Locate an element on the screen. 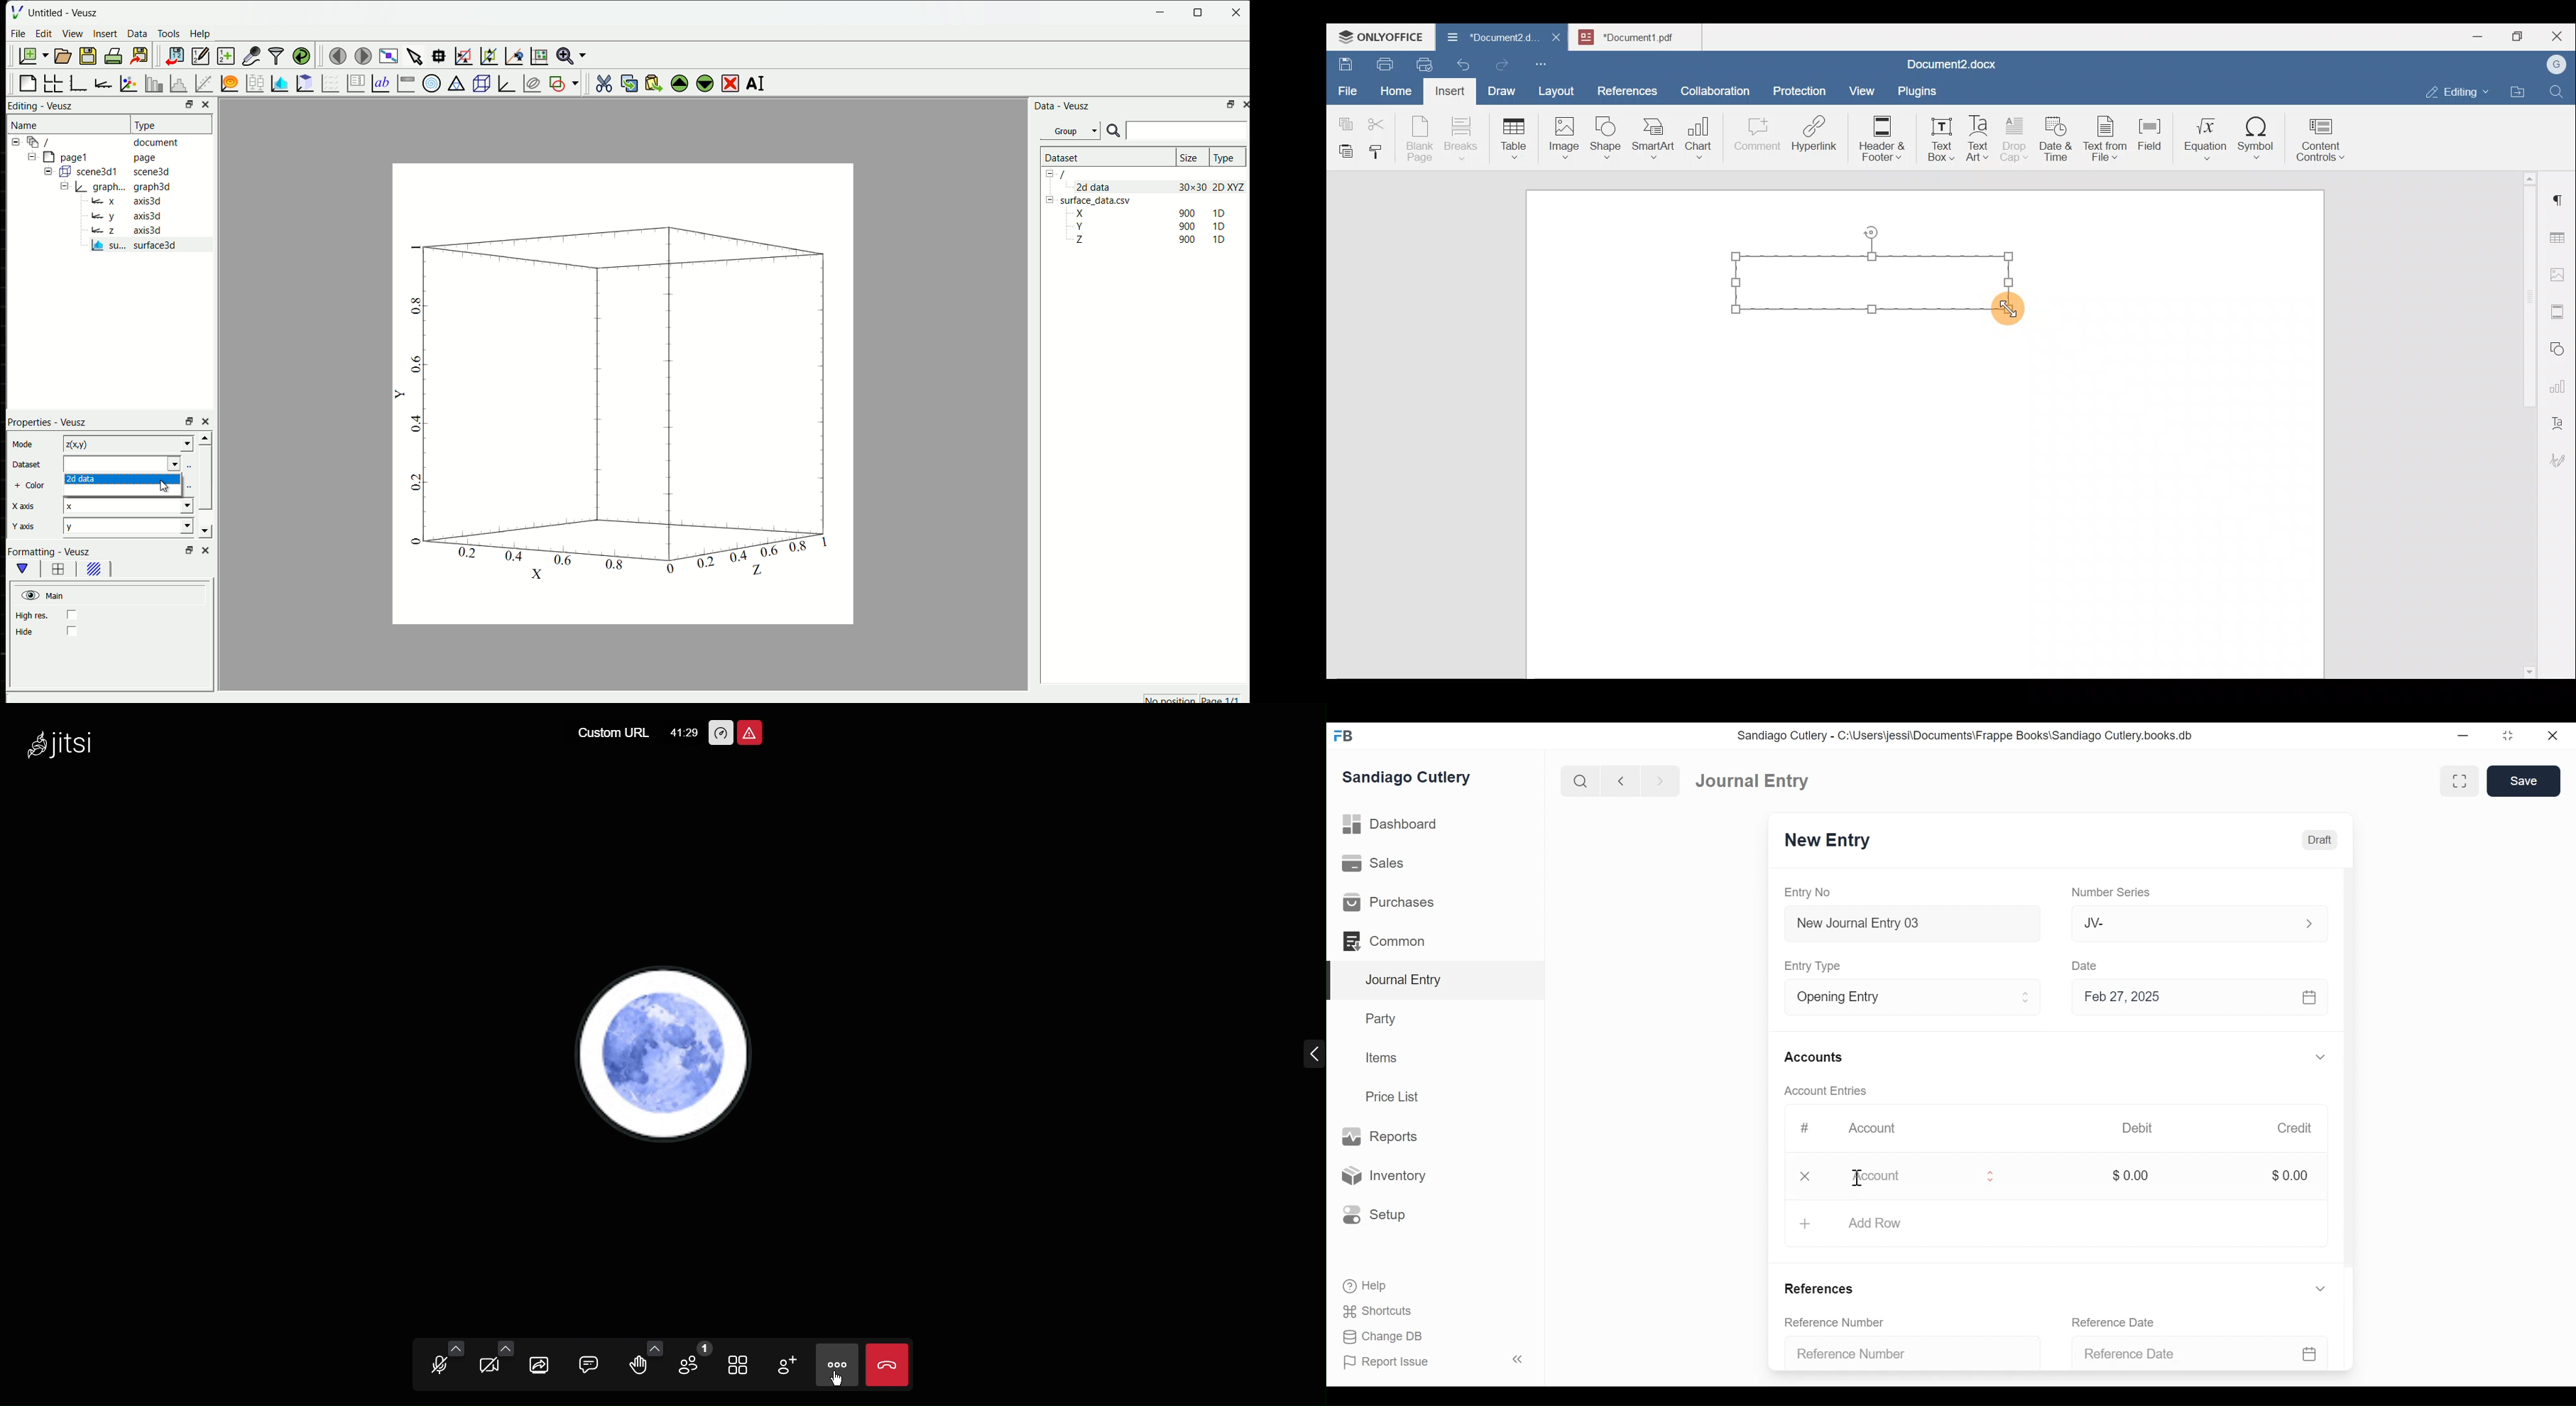 This screenshot has width=2576, height=1428. Symbol is located at coordinates (2256, 142).